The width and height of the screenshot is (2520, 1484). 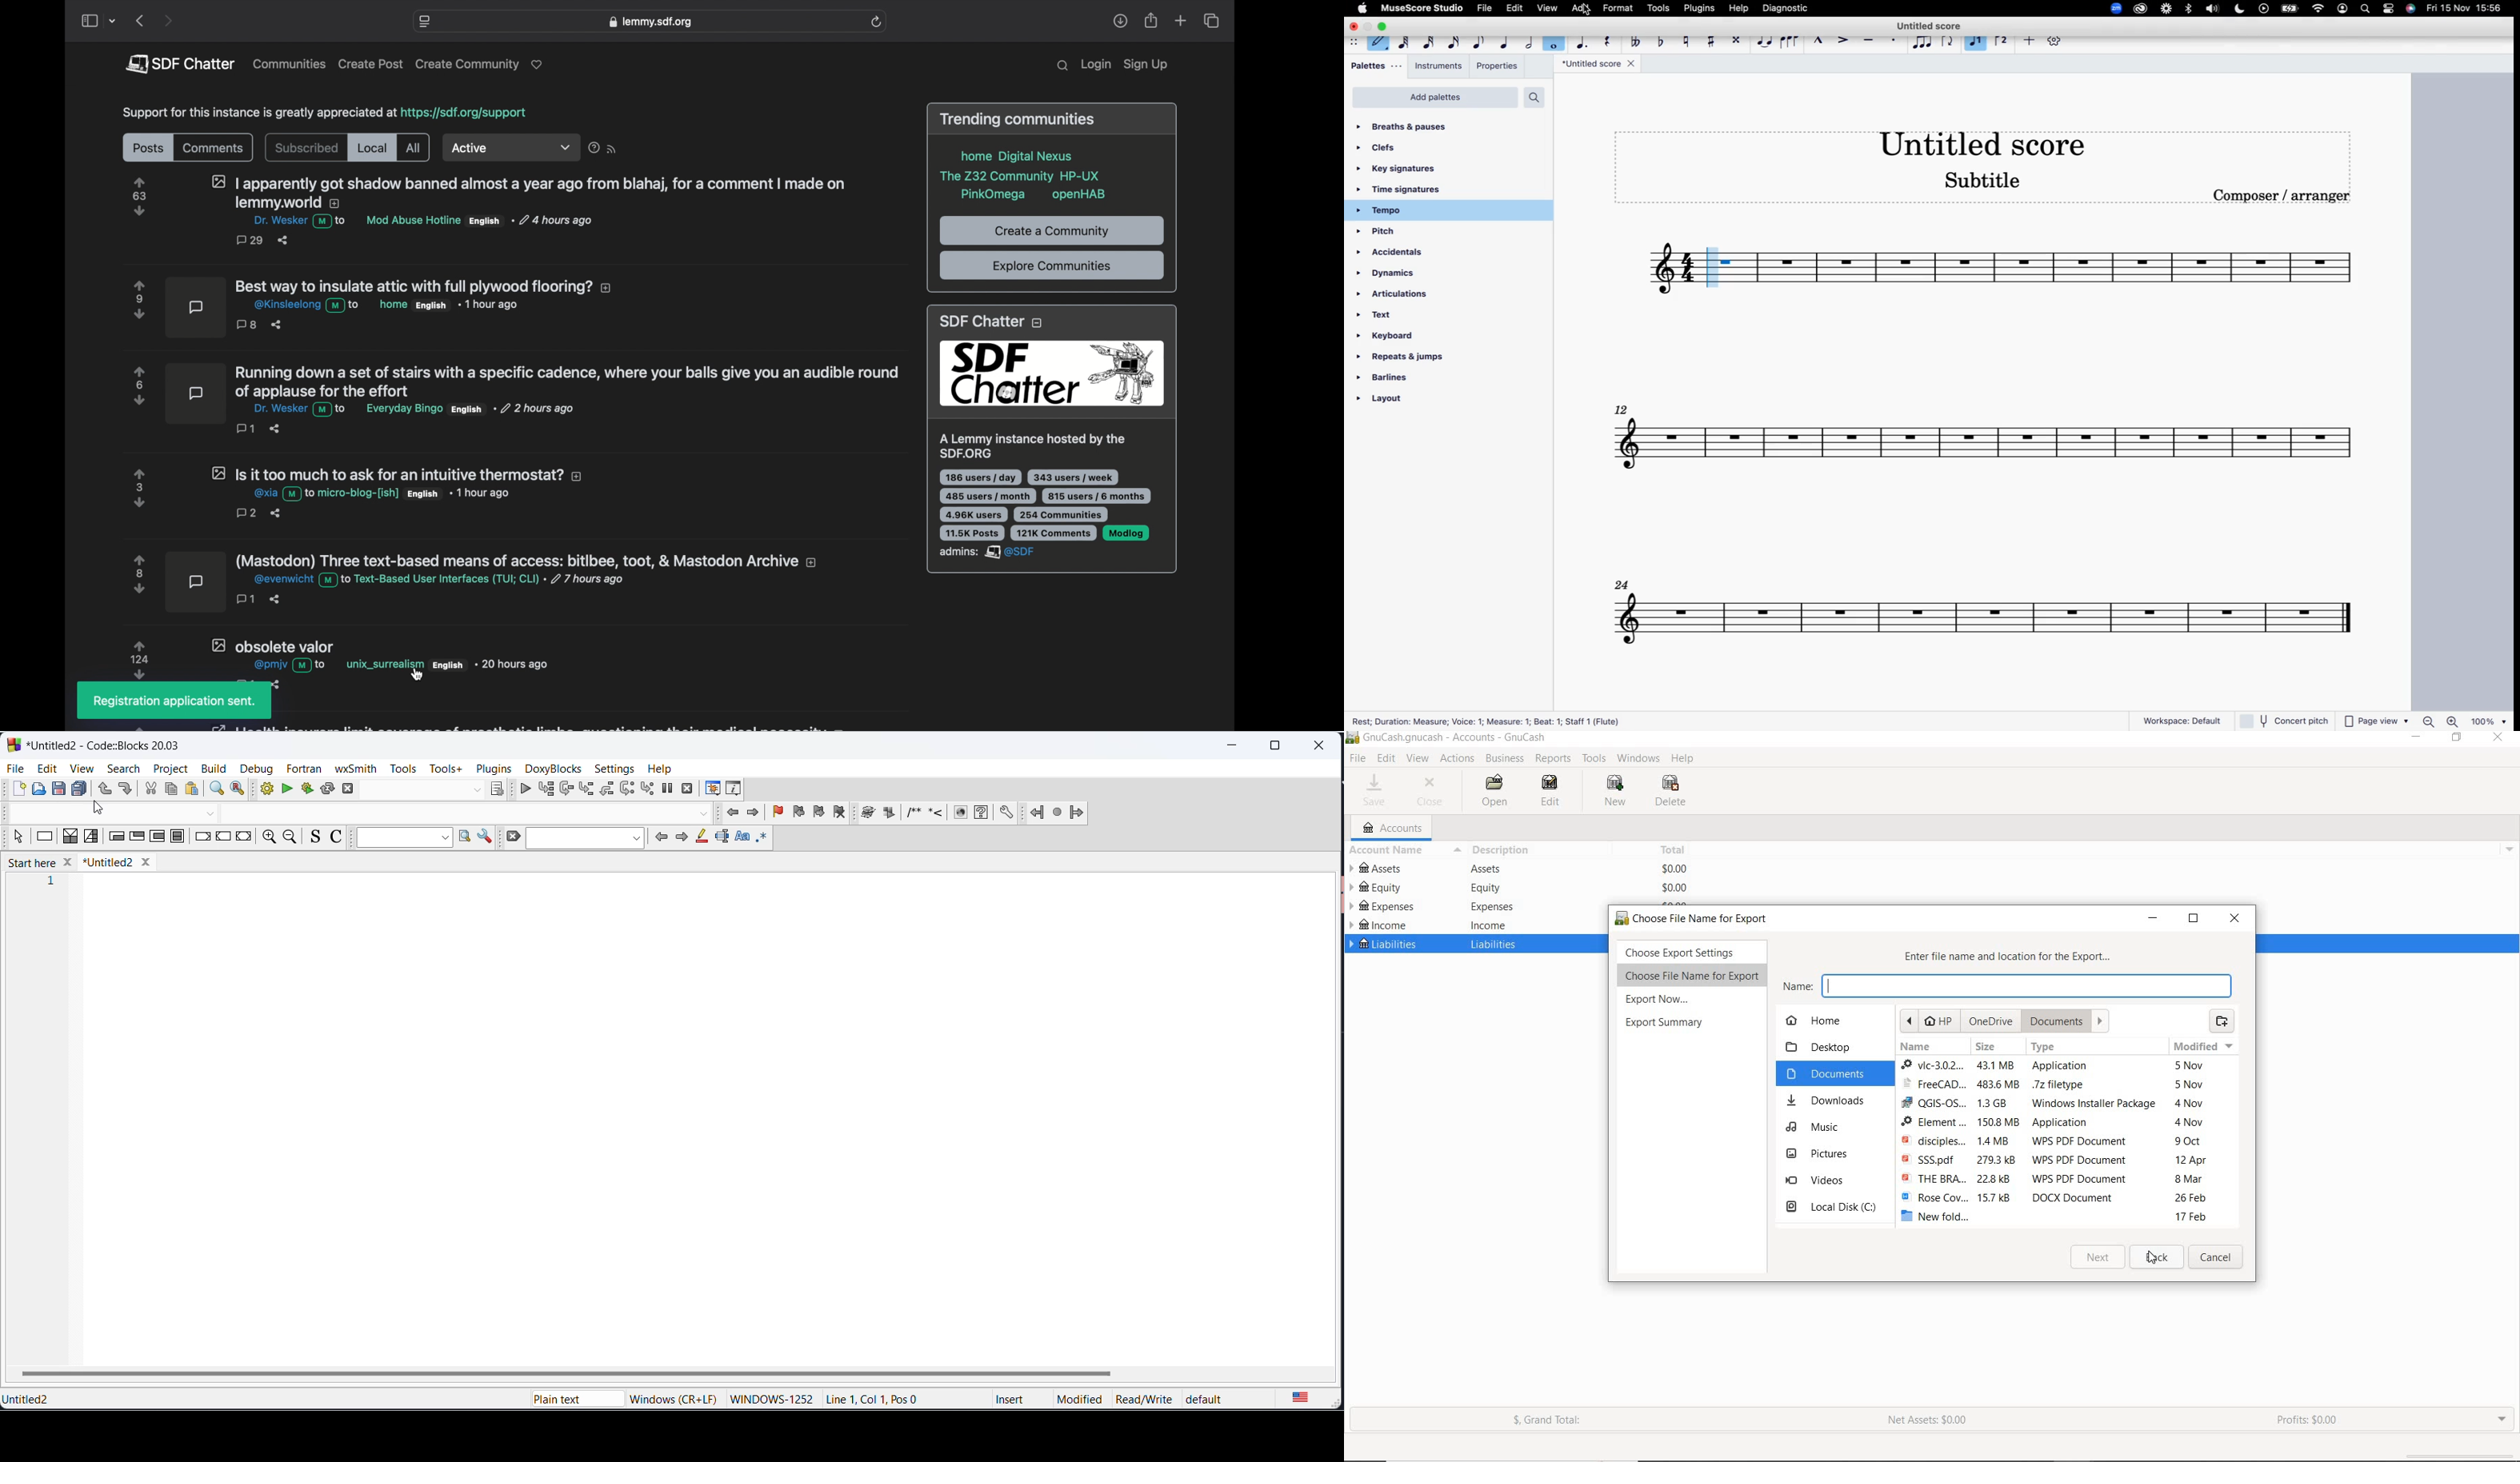 What do you see at coordinates (340, 838) in the screenshot?
I see `toggle comments` at bounding box center [340, 838].